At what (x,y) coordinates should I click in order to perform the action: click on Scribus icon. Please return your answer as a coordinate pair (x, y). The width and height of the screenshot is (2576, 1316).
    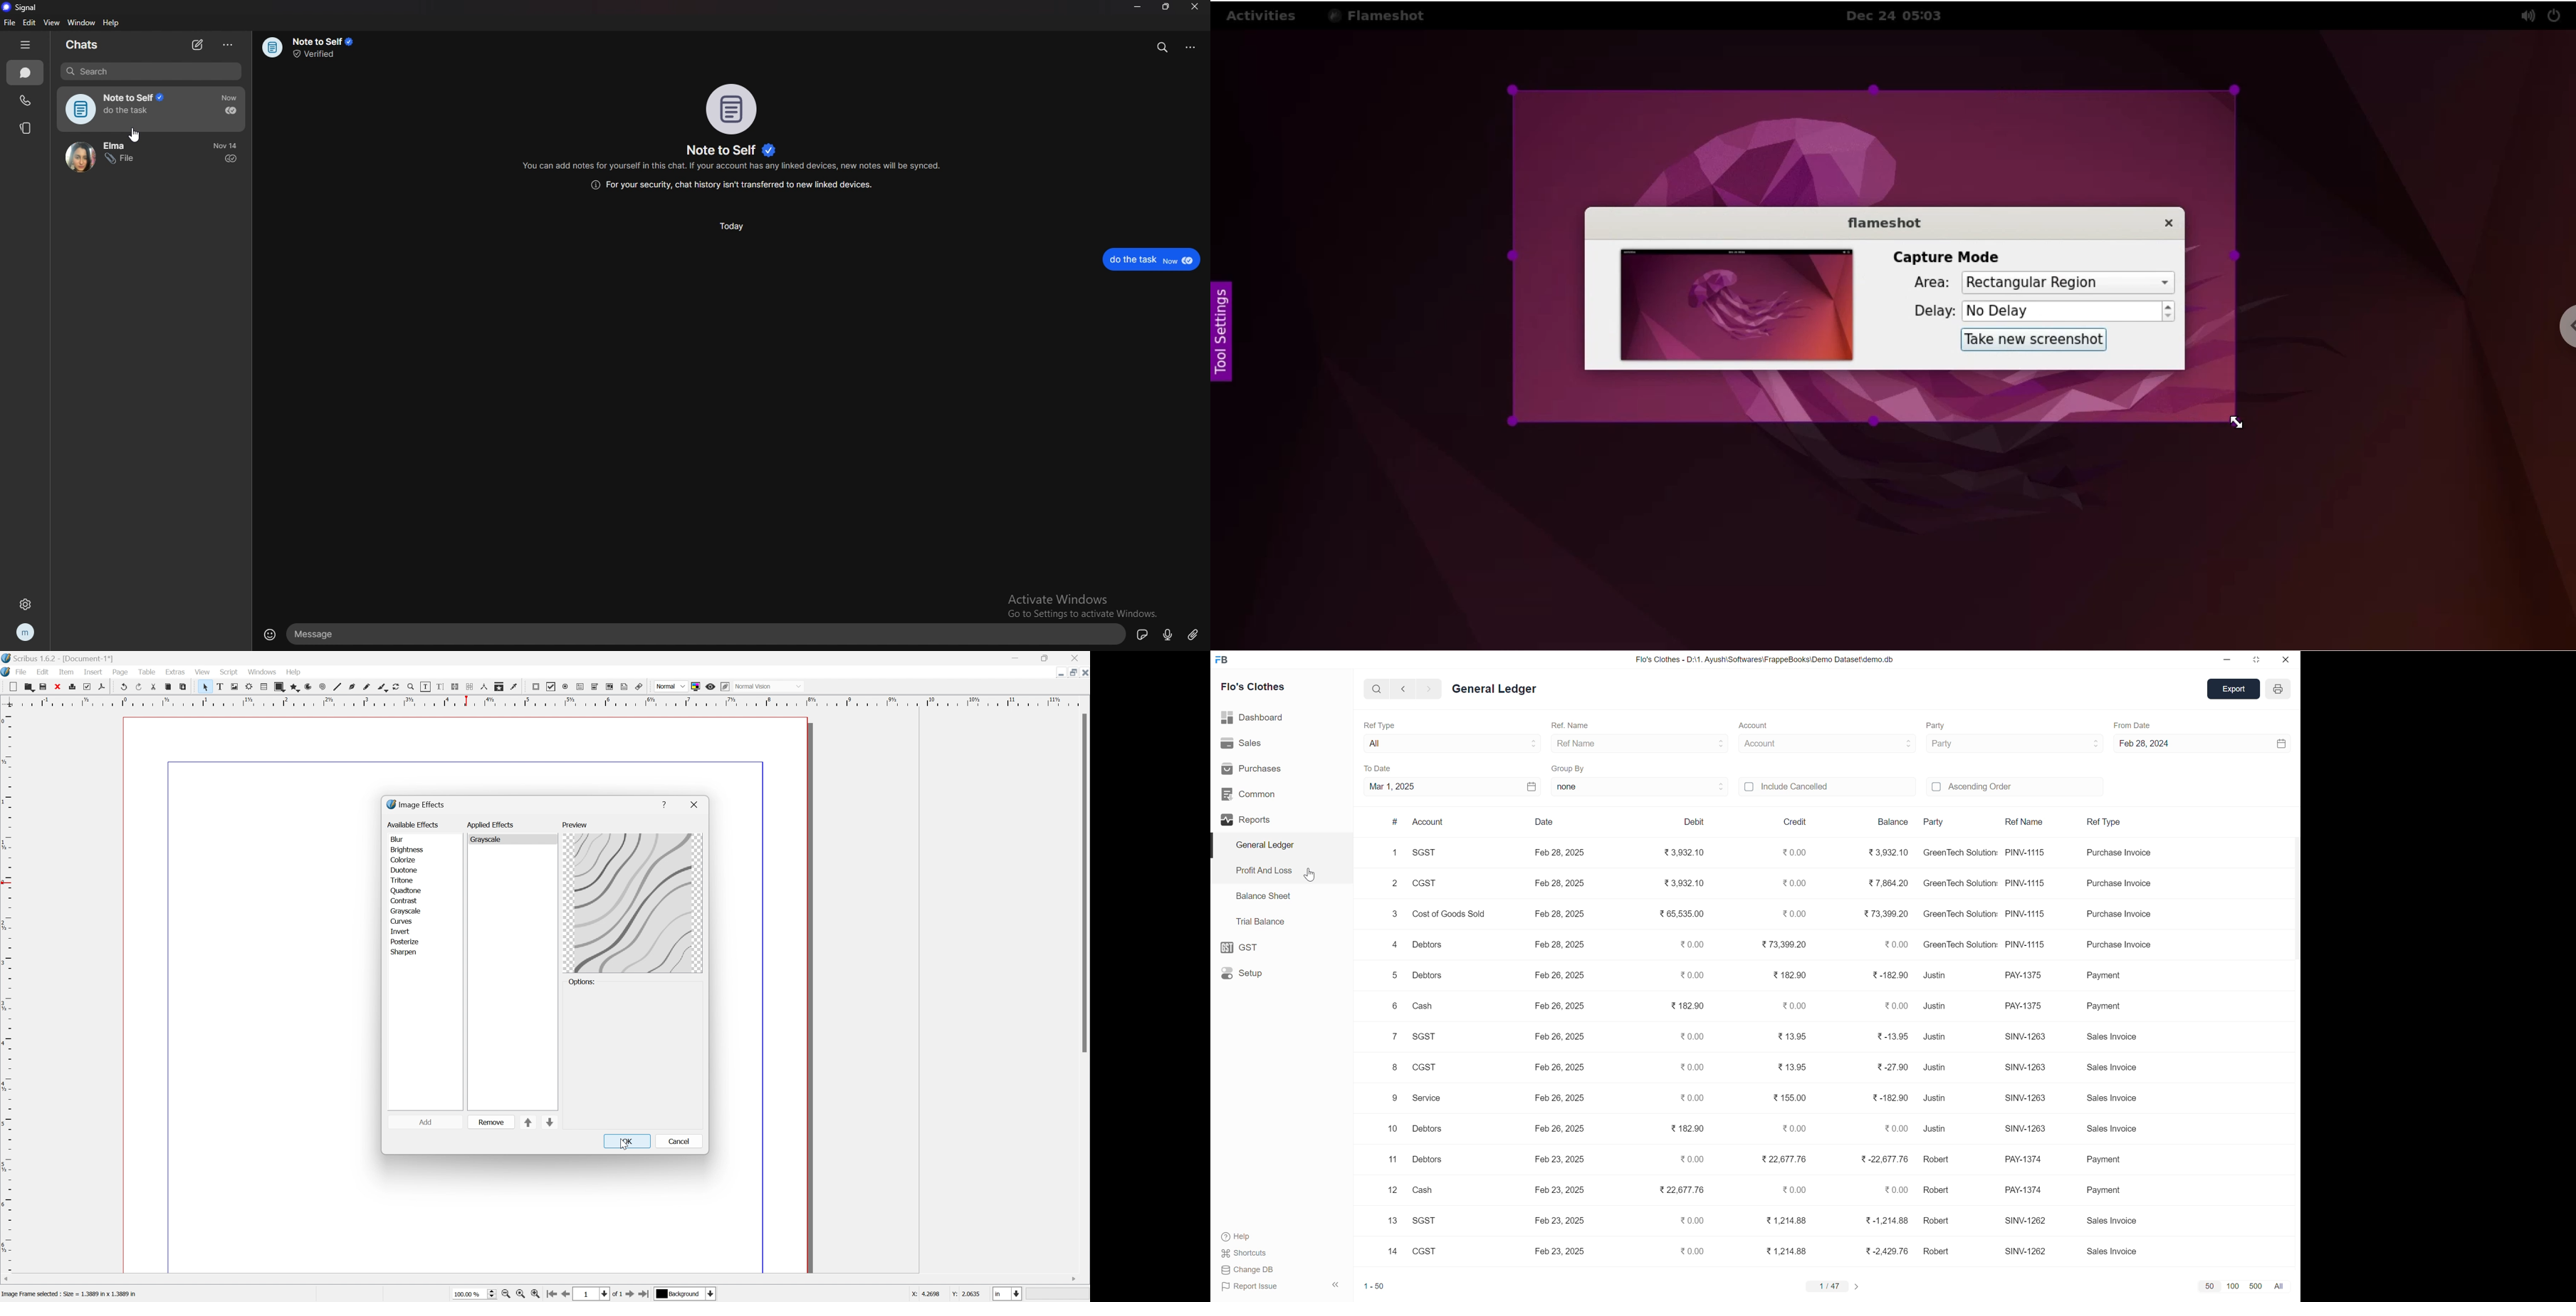
    Looking at the image, I should click on (7, 671).